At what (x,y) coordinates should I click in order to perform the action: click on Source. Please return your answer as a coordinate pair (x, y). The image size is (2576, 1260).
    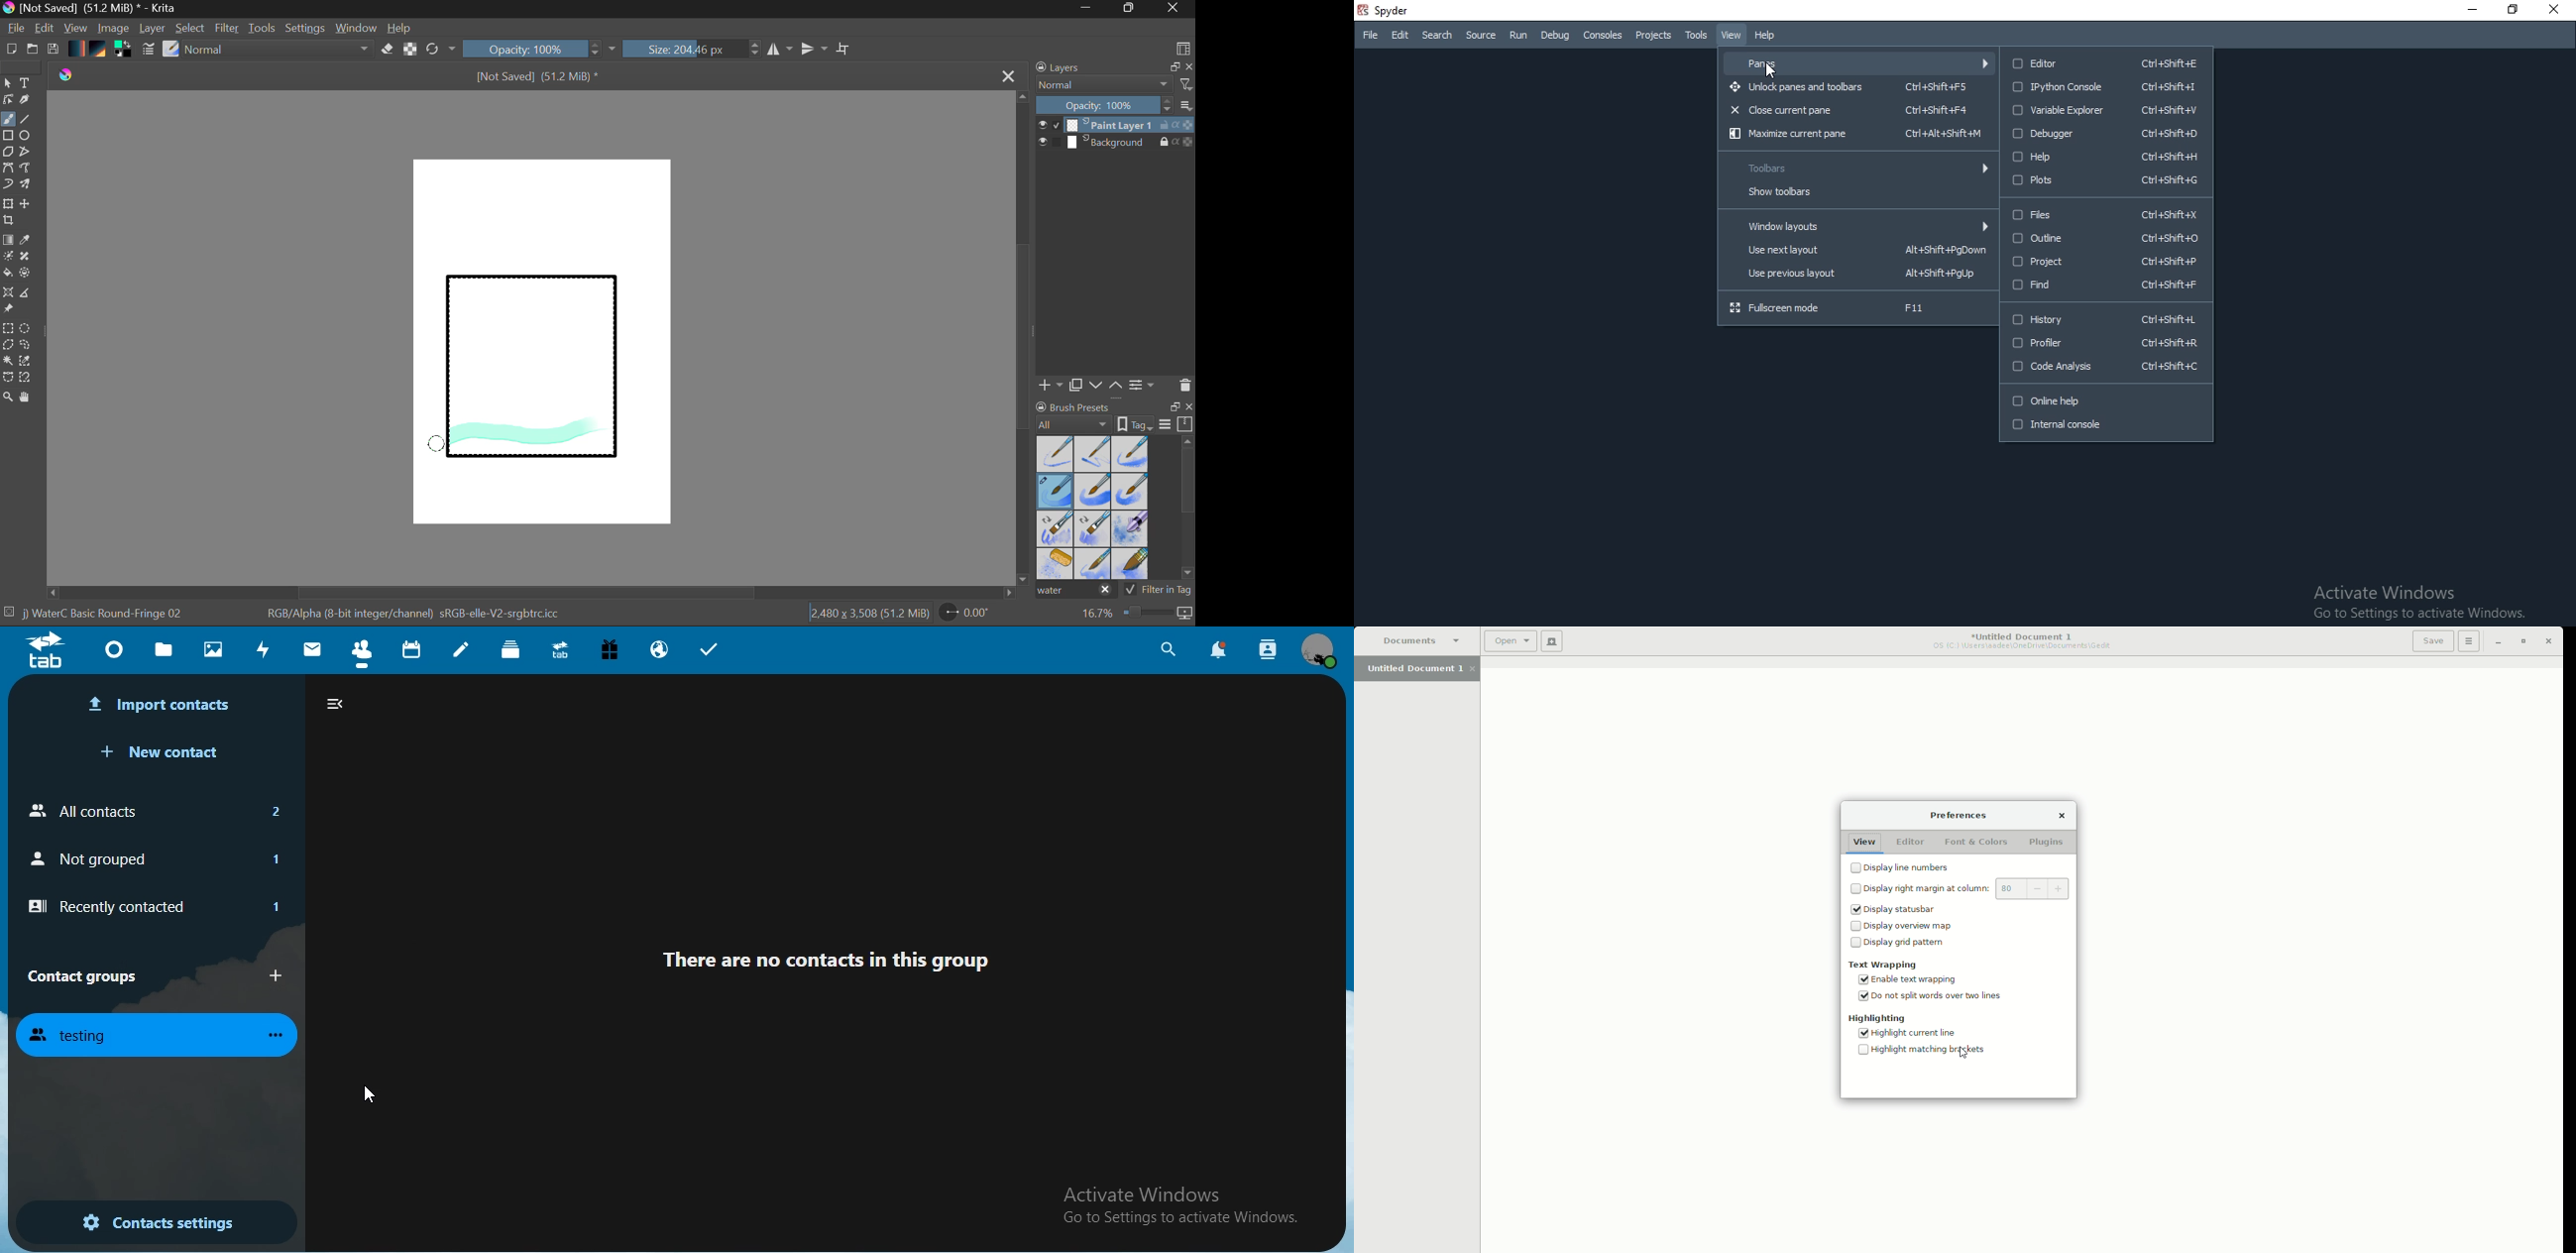
    Looking at the image, I should click on (1482, 36).